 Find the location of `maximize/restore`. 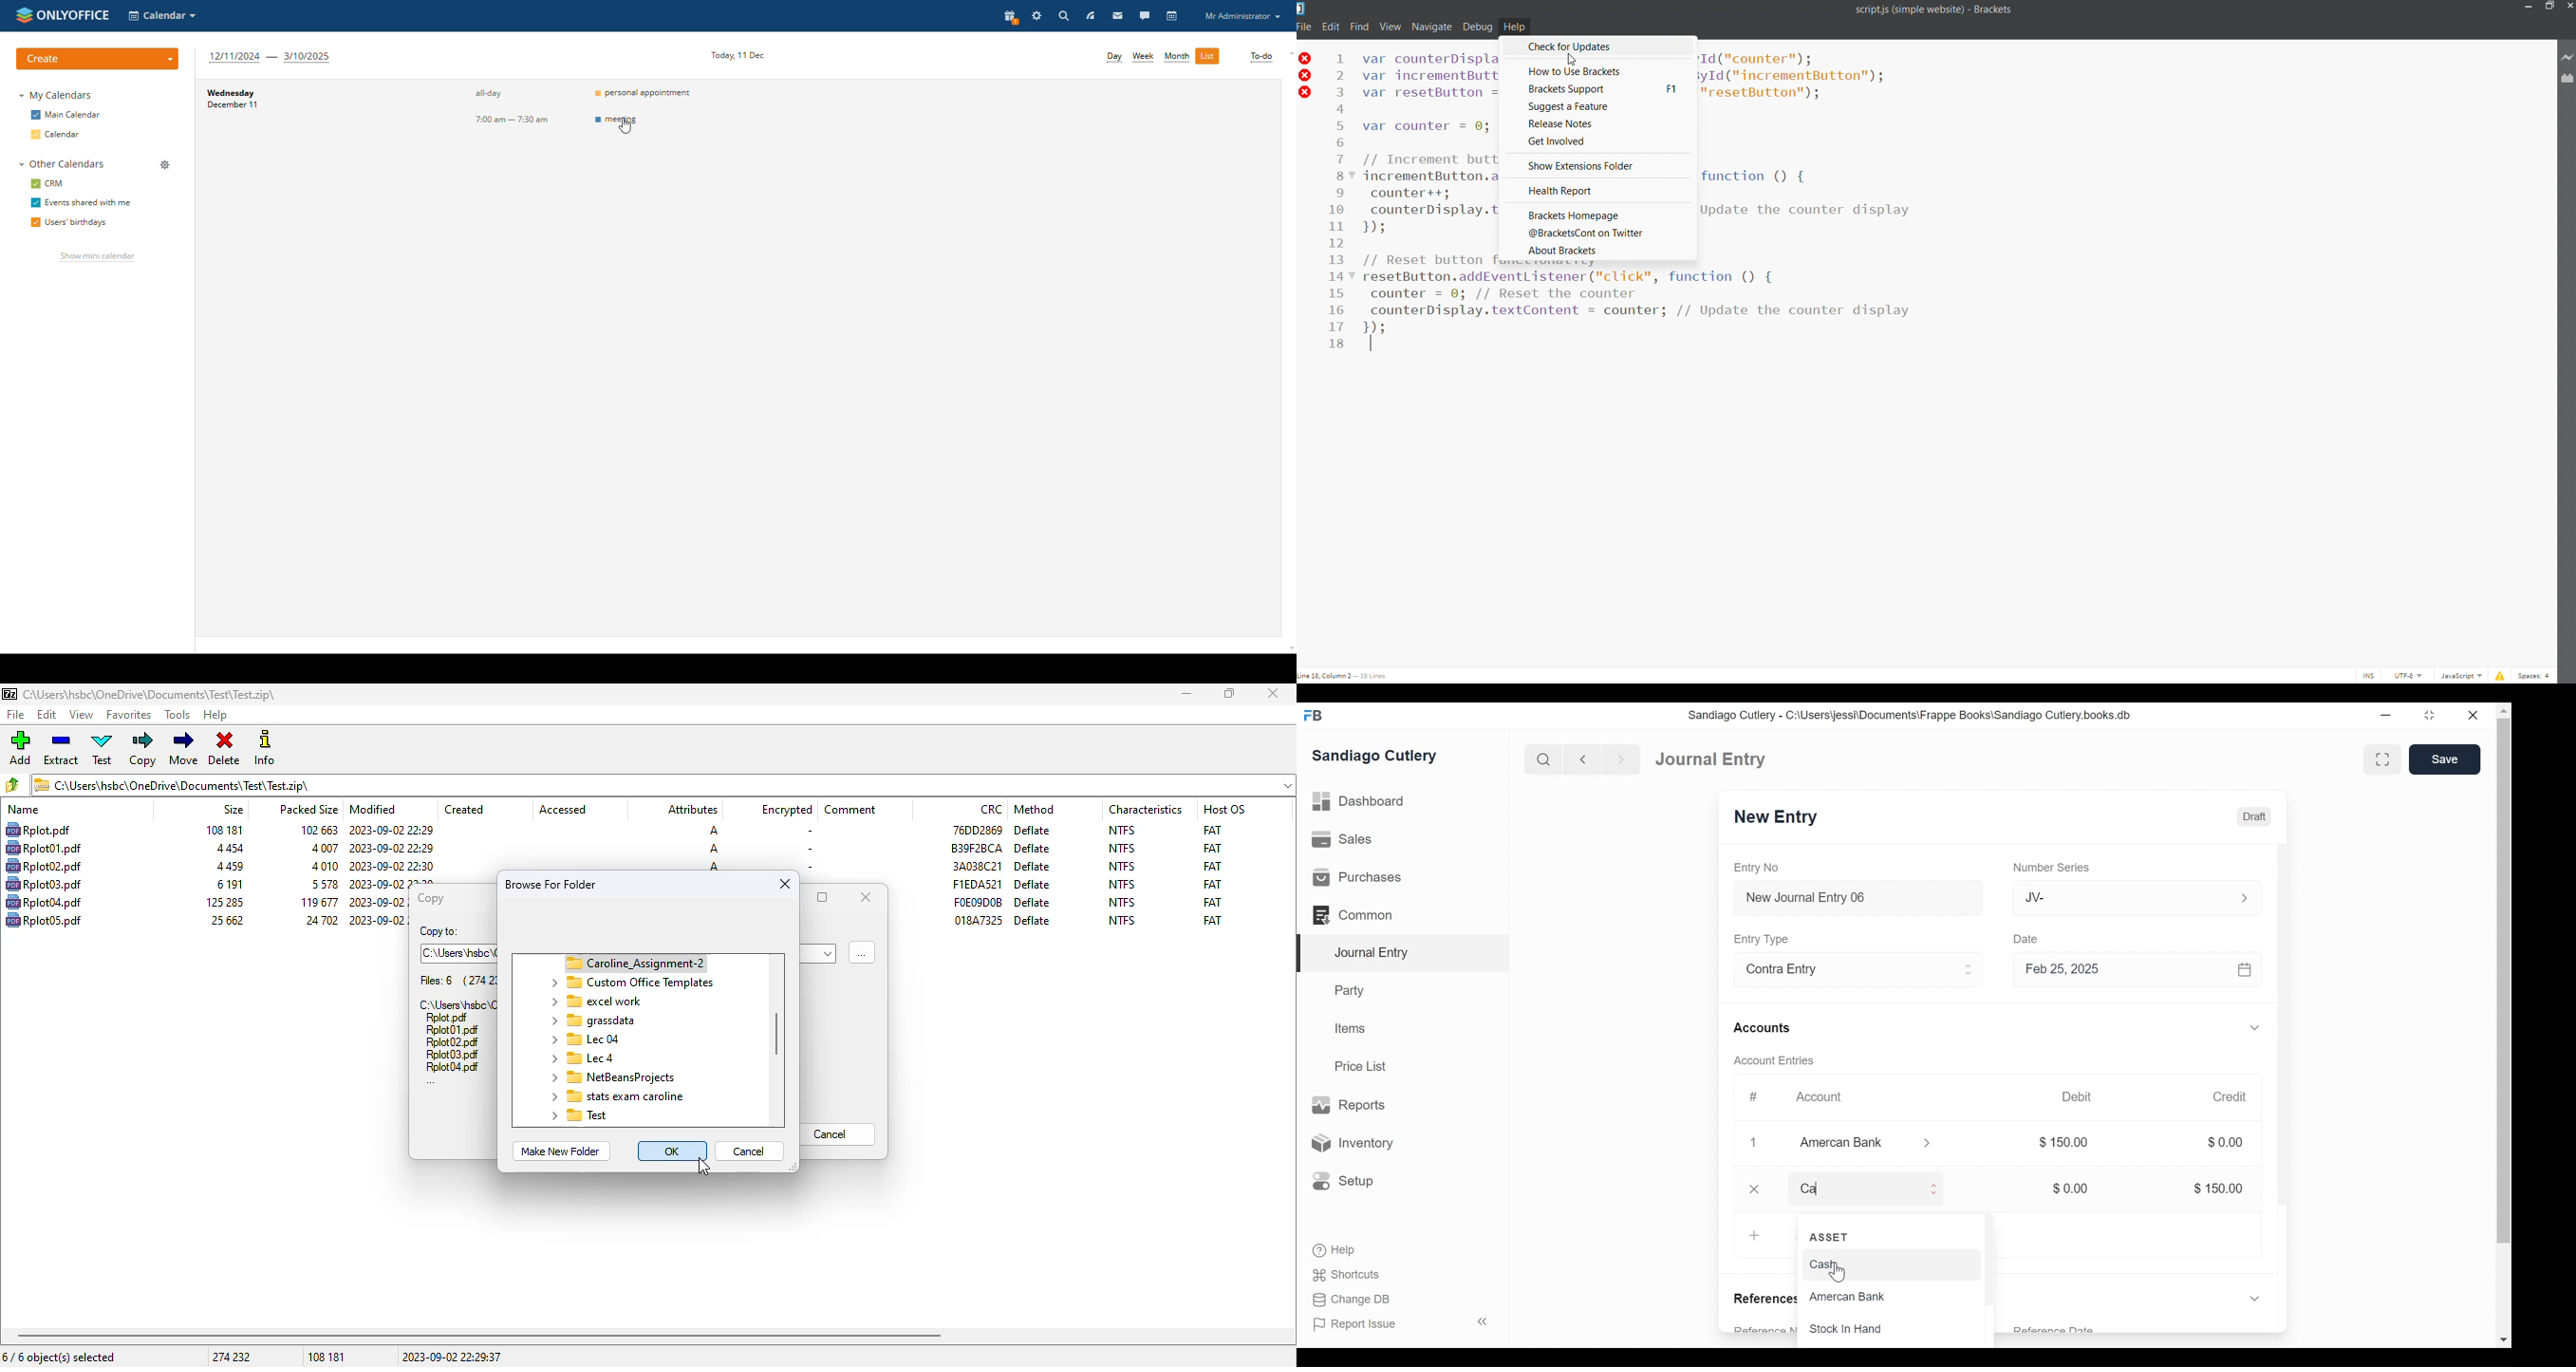

maximize/restore is located at coordinates (2548, 8).